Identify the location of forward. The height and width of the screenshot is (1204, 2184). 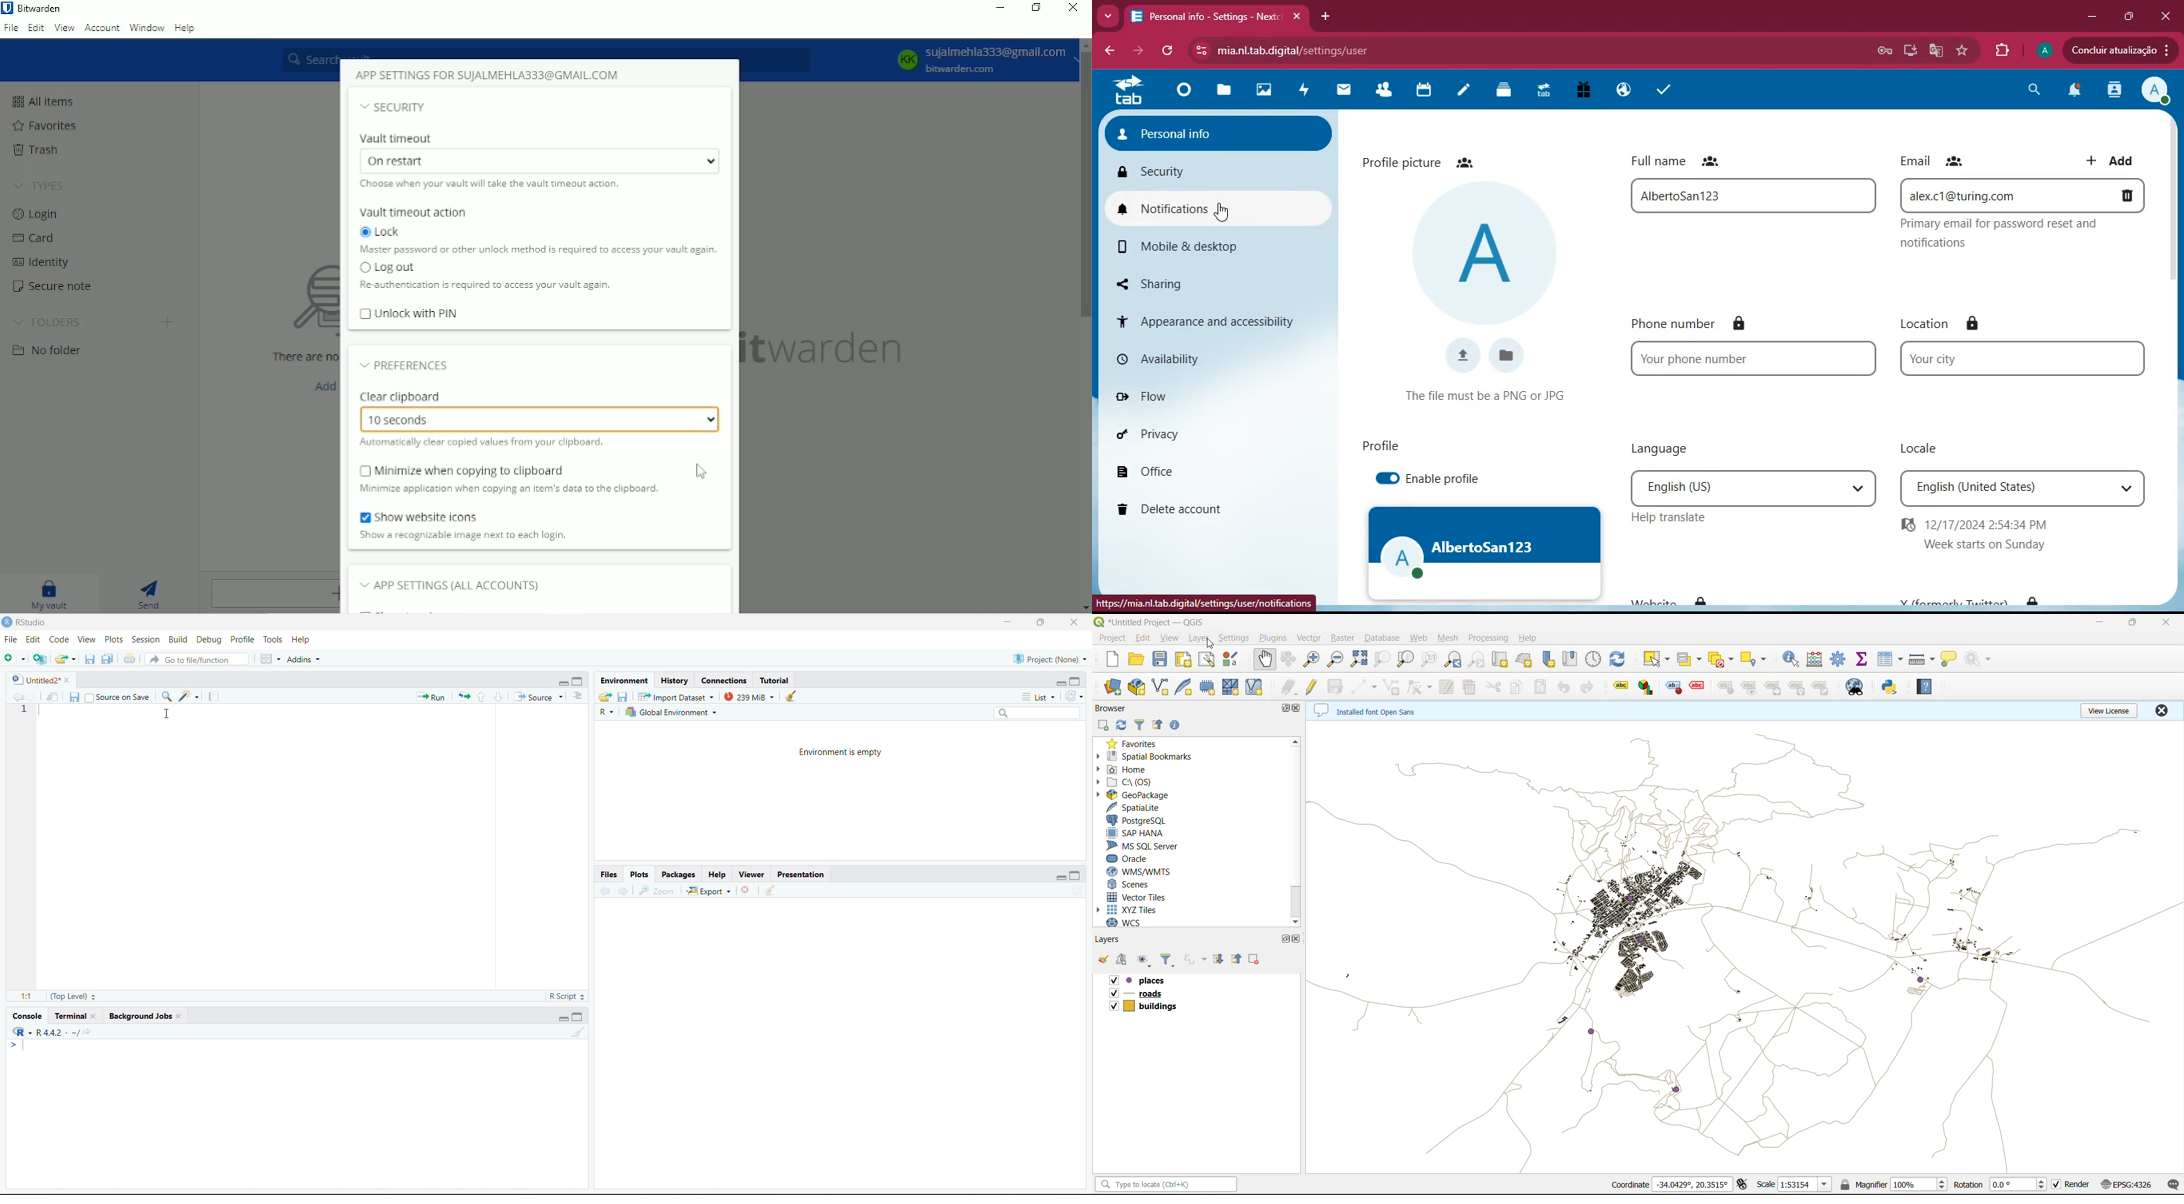
(1141, 51).